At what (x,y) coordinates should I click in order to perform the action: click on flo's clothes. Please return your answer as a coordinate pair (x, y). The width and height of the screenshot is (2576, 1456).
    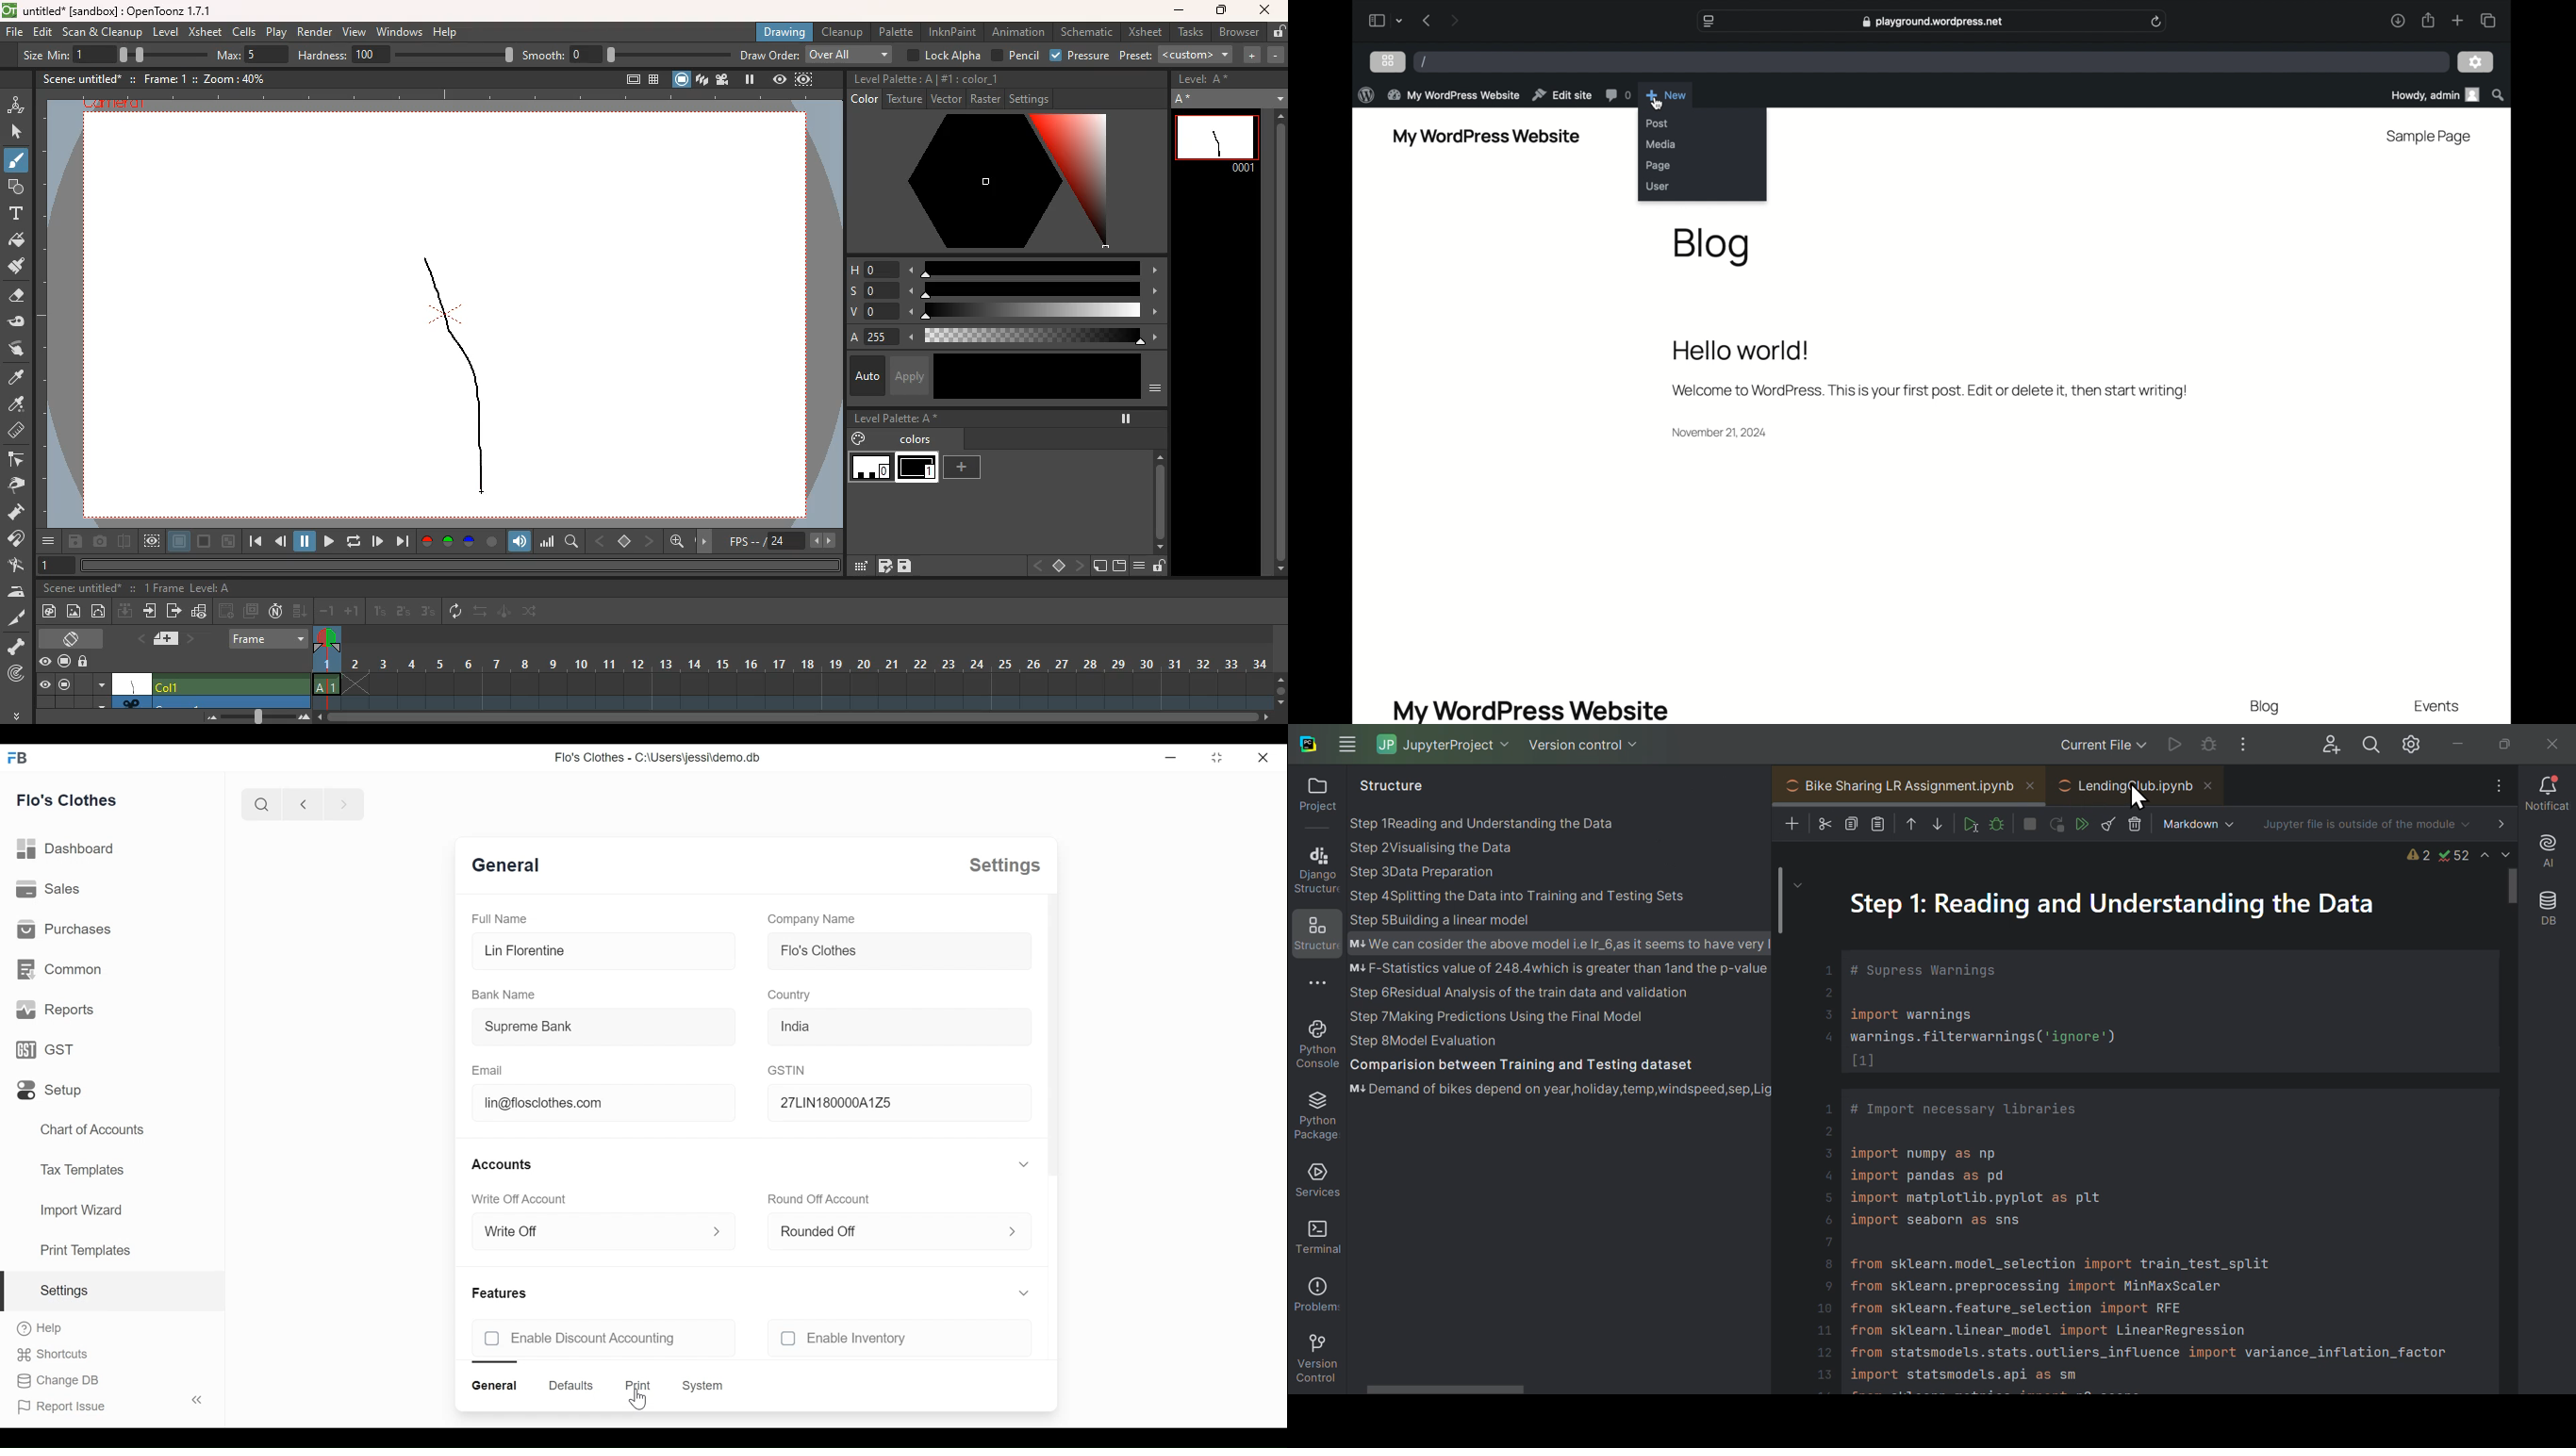
    Looking at the image, I should click on (900, 951).